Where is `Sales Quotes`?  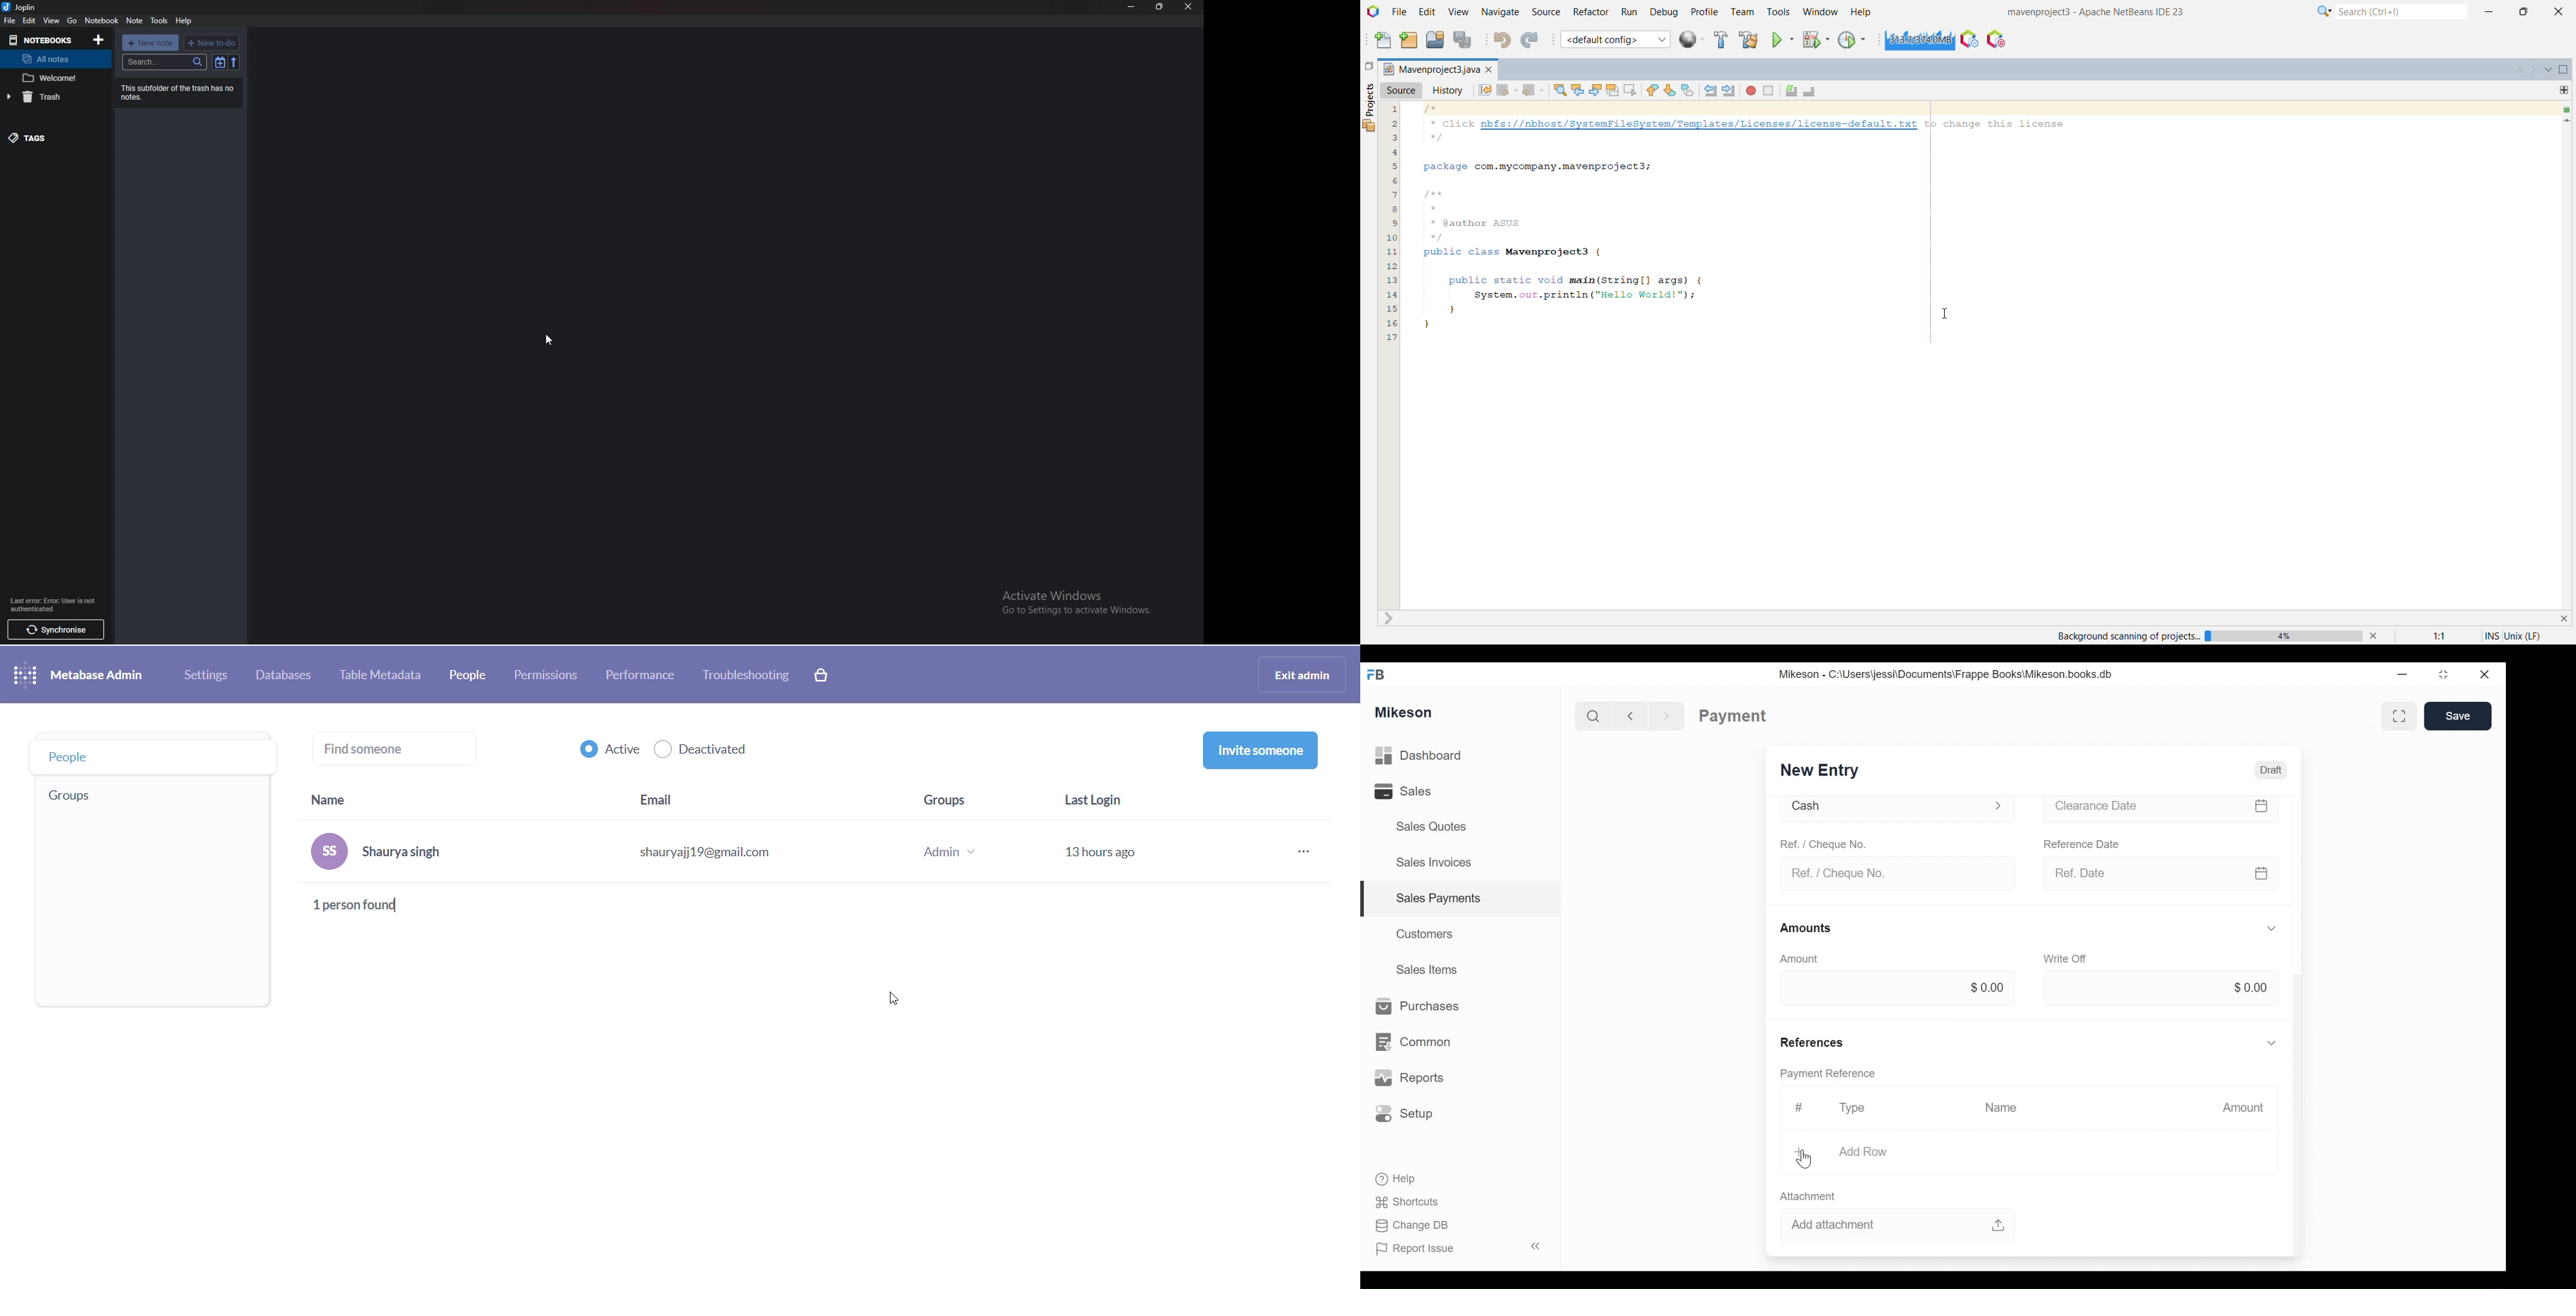 Sales Quotes is located at coordinates (1426, 827).